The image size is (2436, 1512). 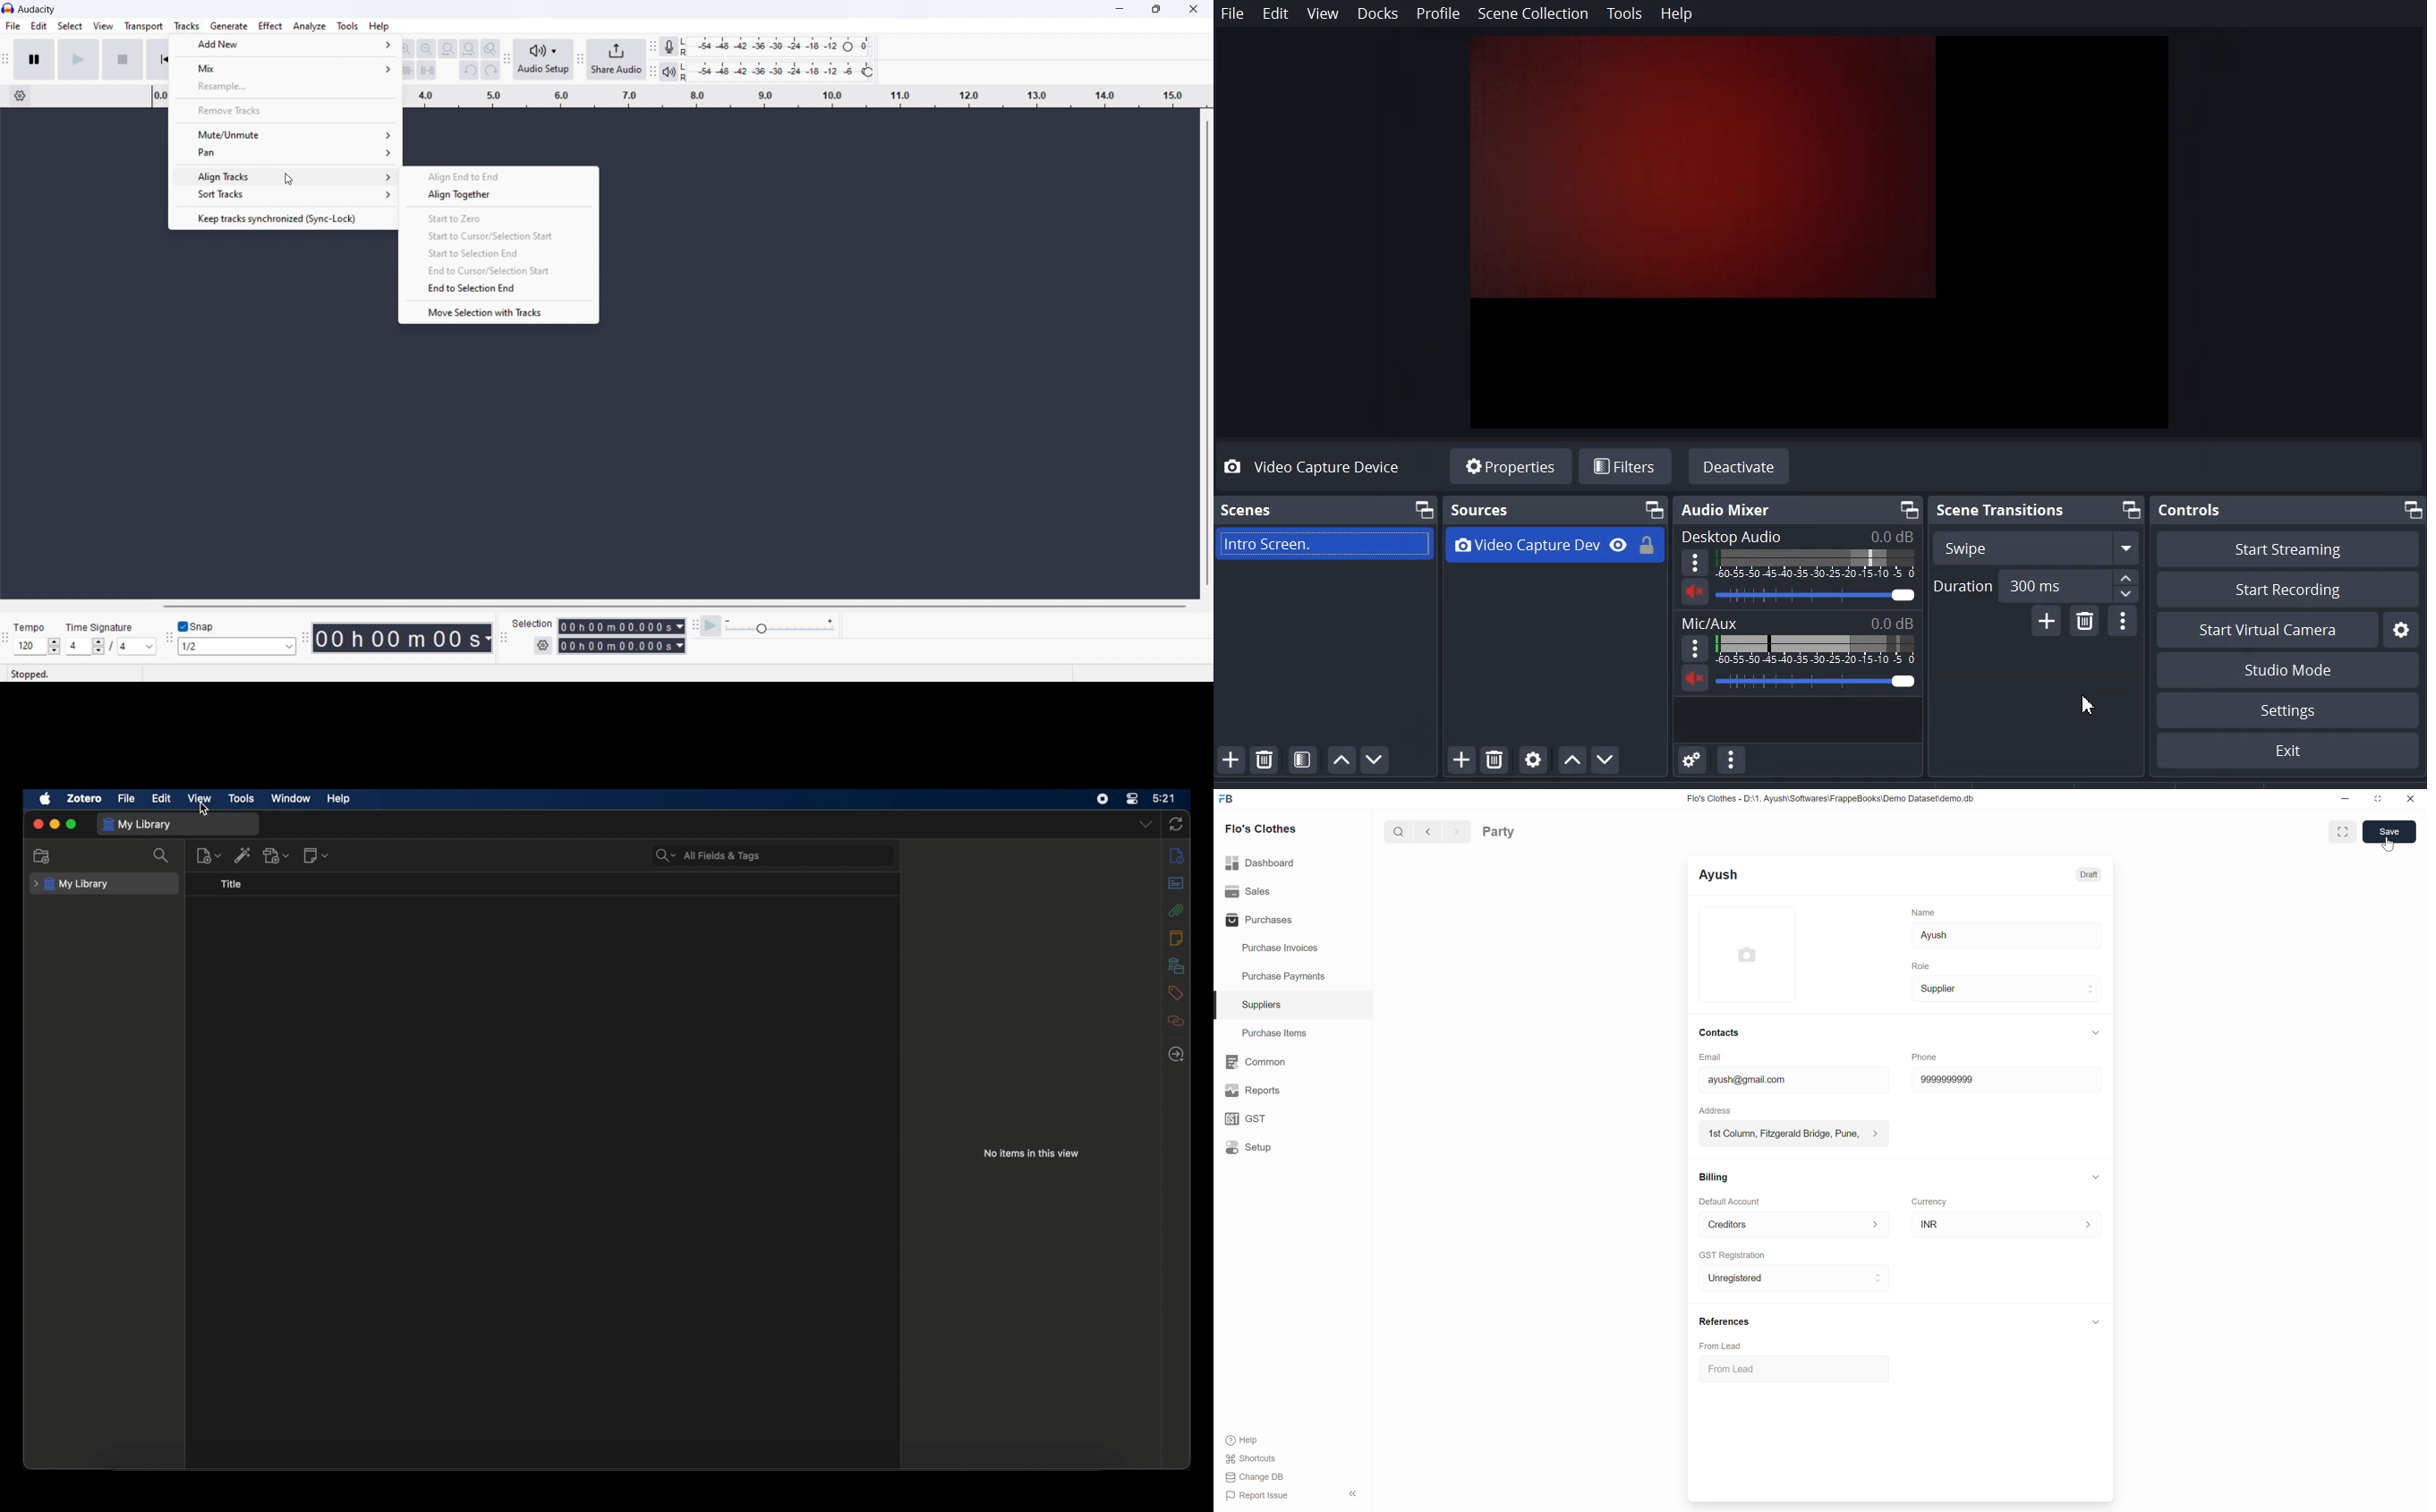 I want to click on Maximize, so click(x=2412, y=510).